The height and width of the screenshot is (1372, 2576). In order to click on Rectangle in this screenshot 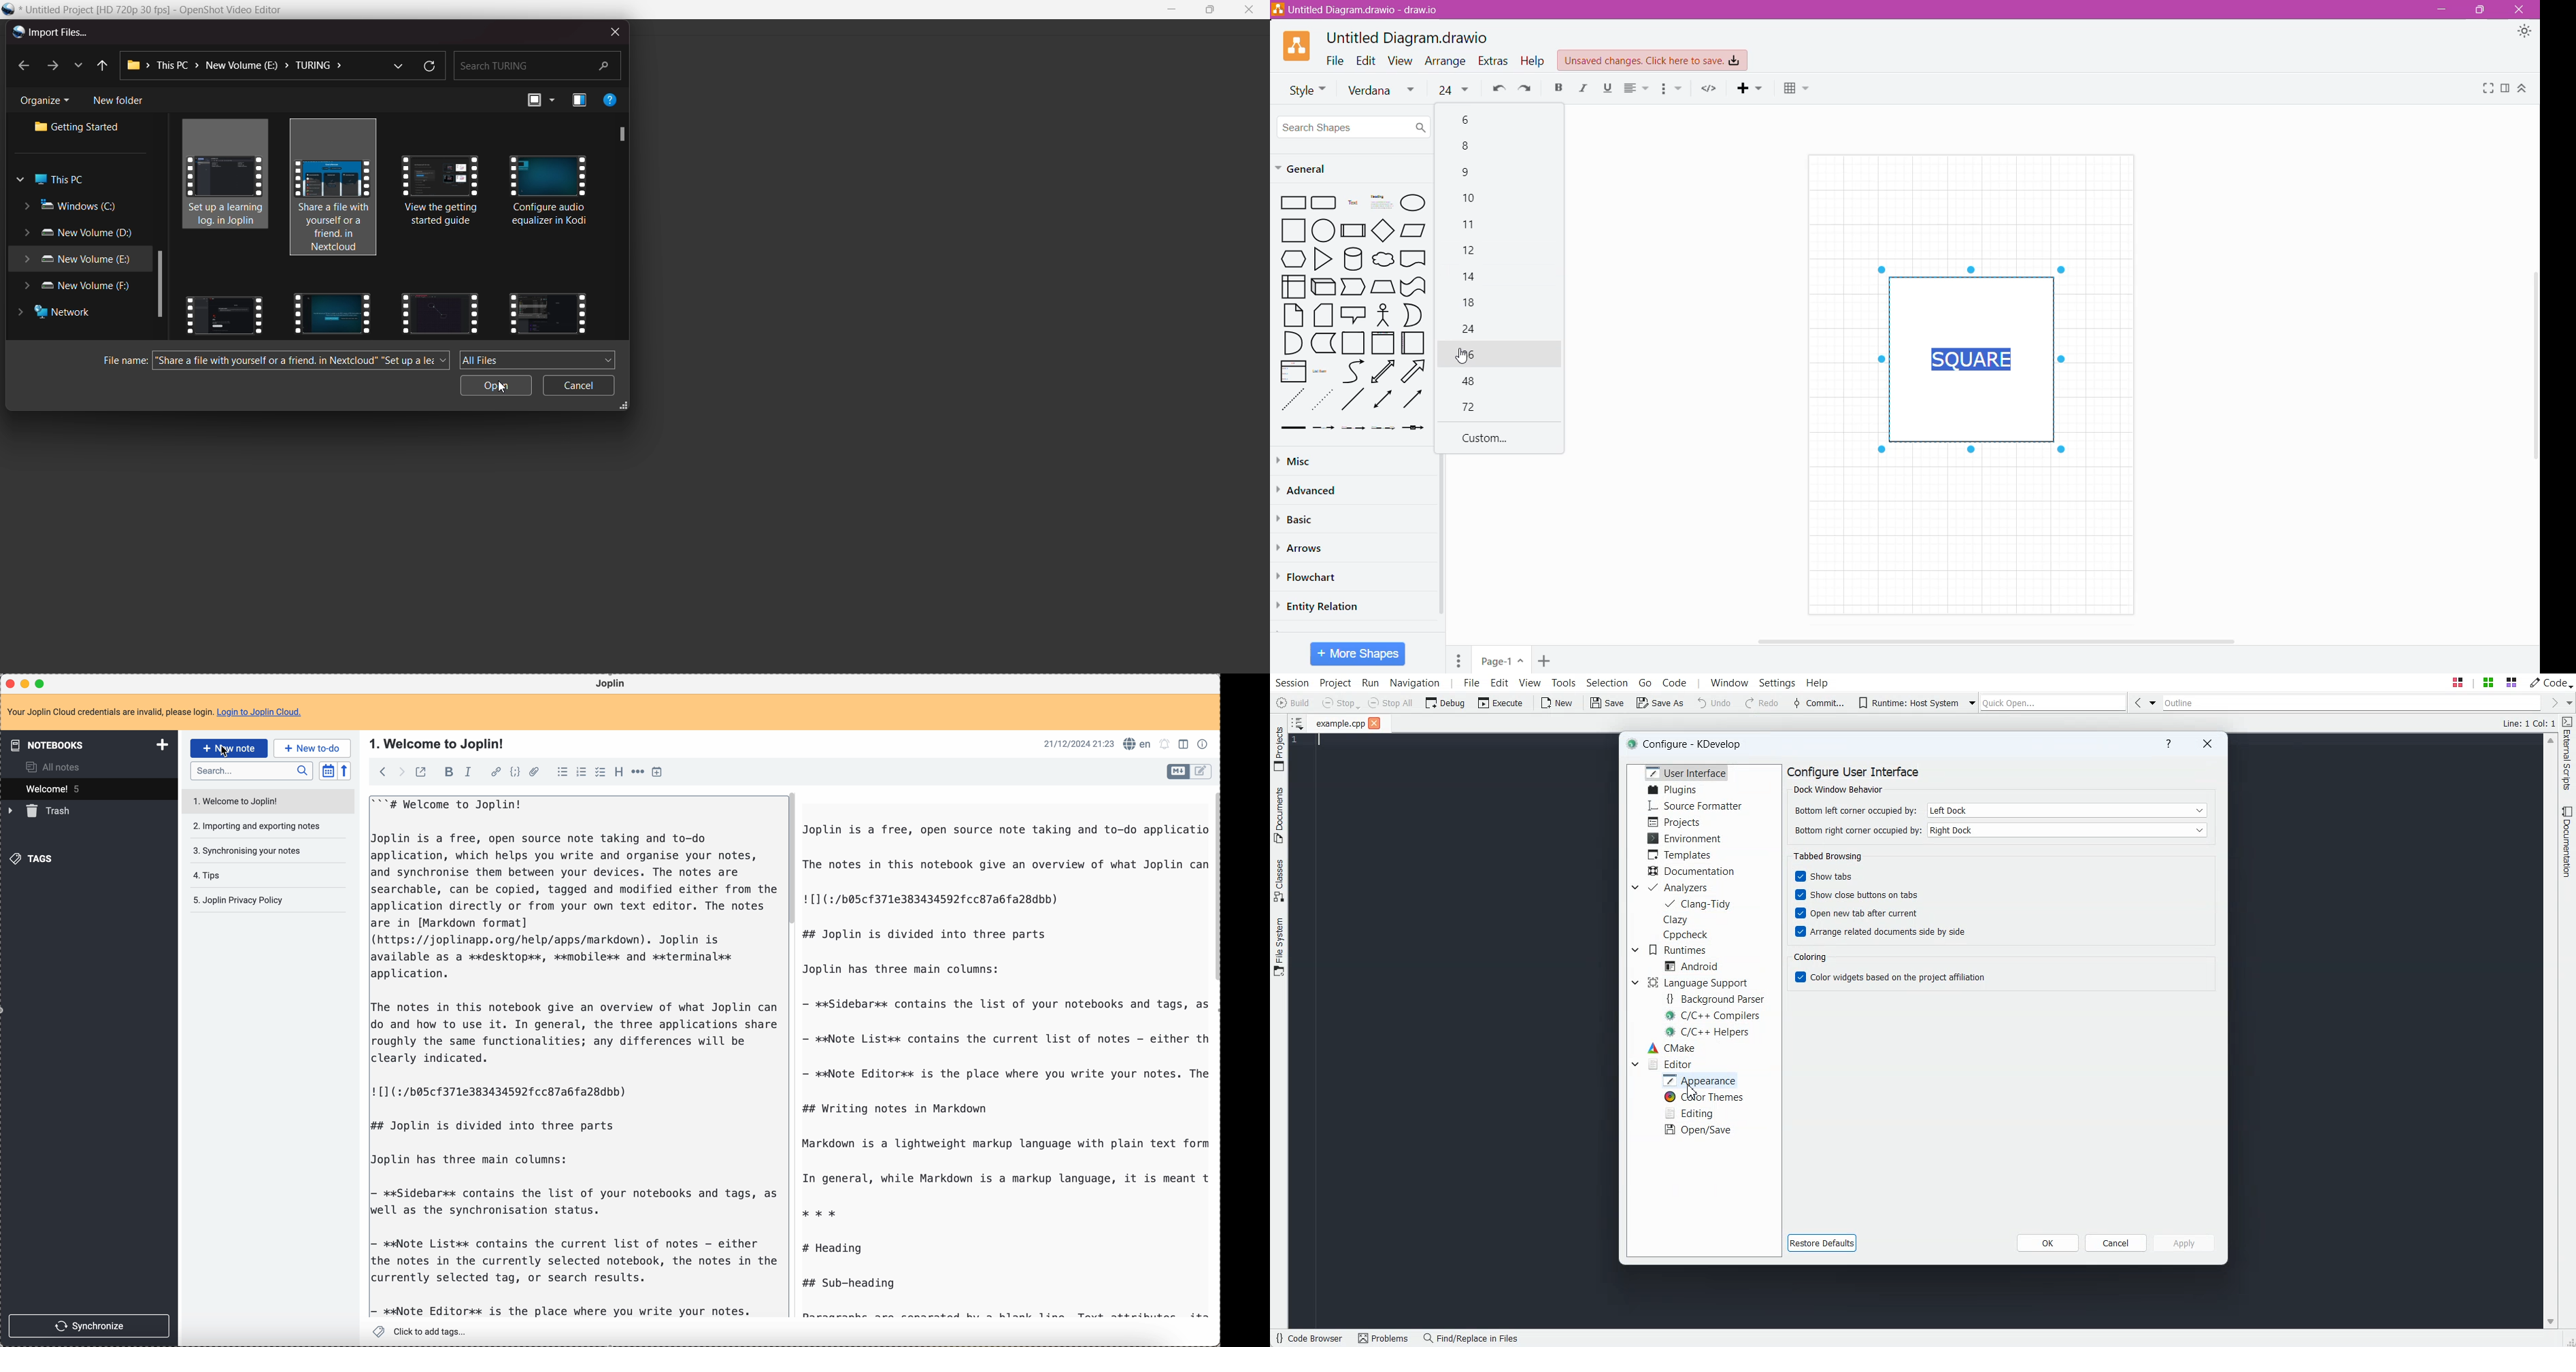, I will do `click(1292, 202)`.